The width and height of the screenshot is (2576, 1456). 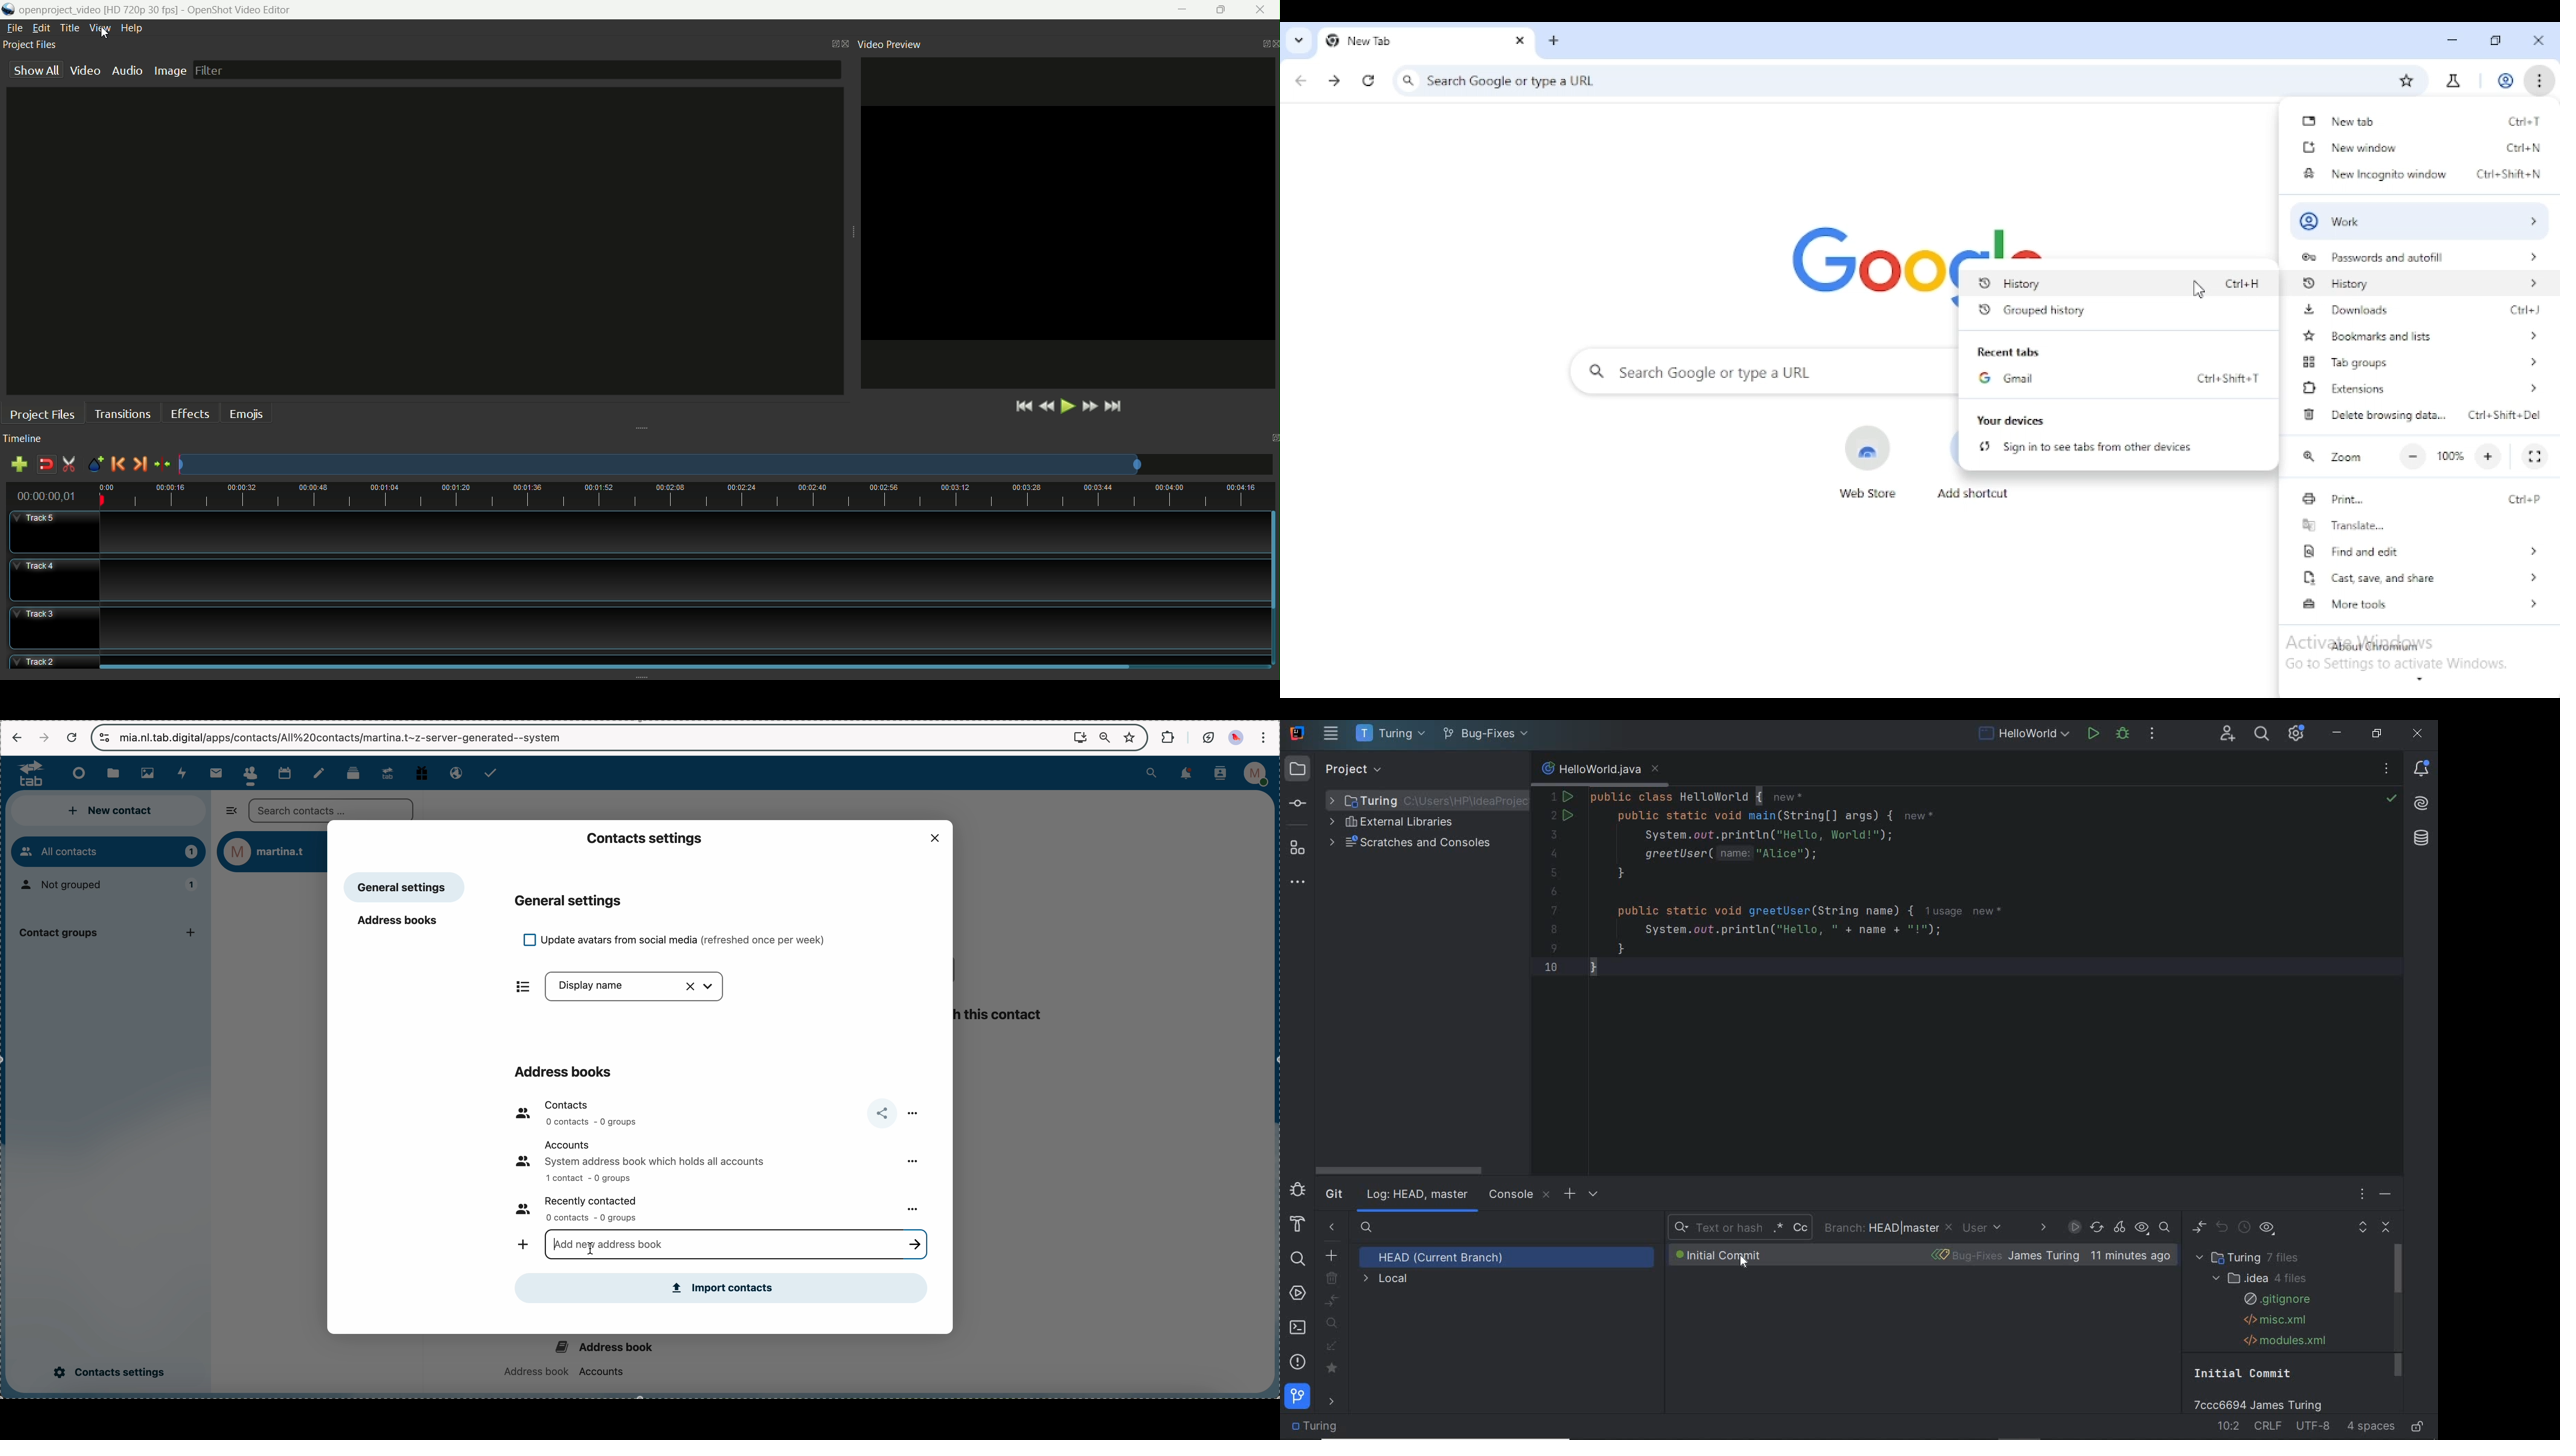 What do you see at coordinates (402, 923) in the screenshot?
I see `address books` at bounding box center [402, 923].